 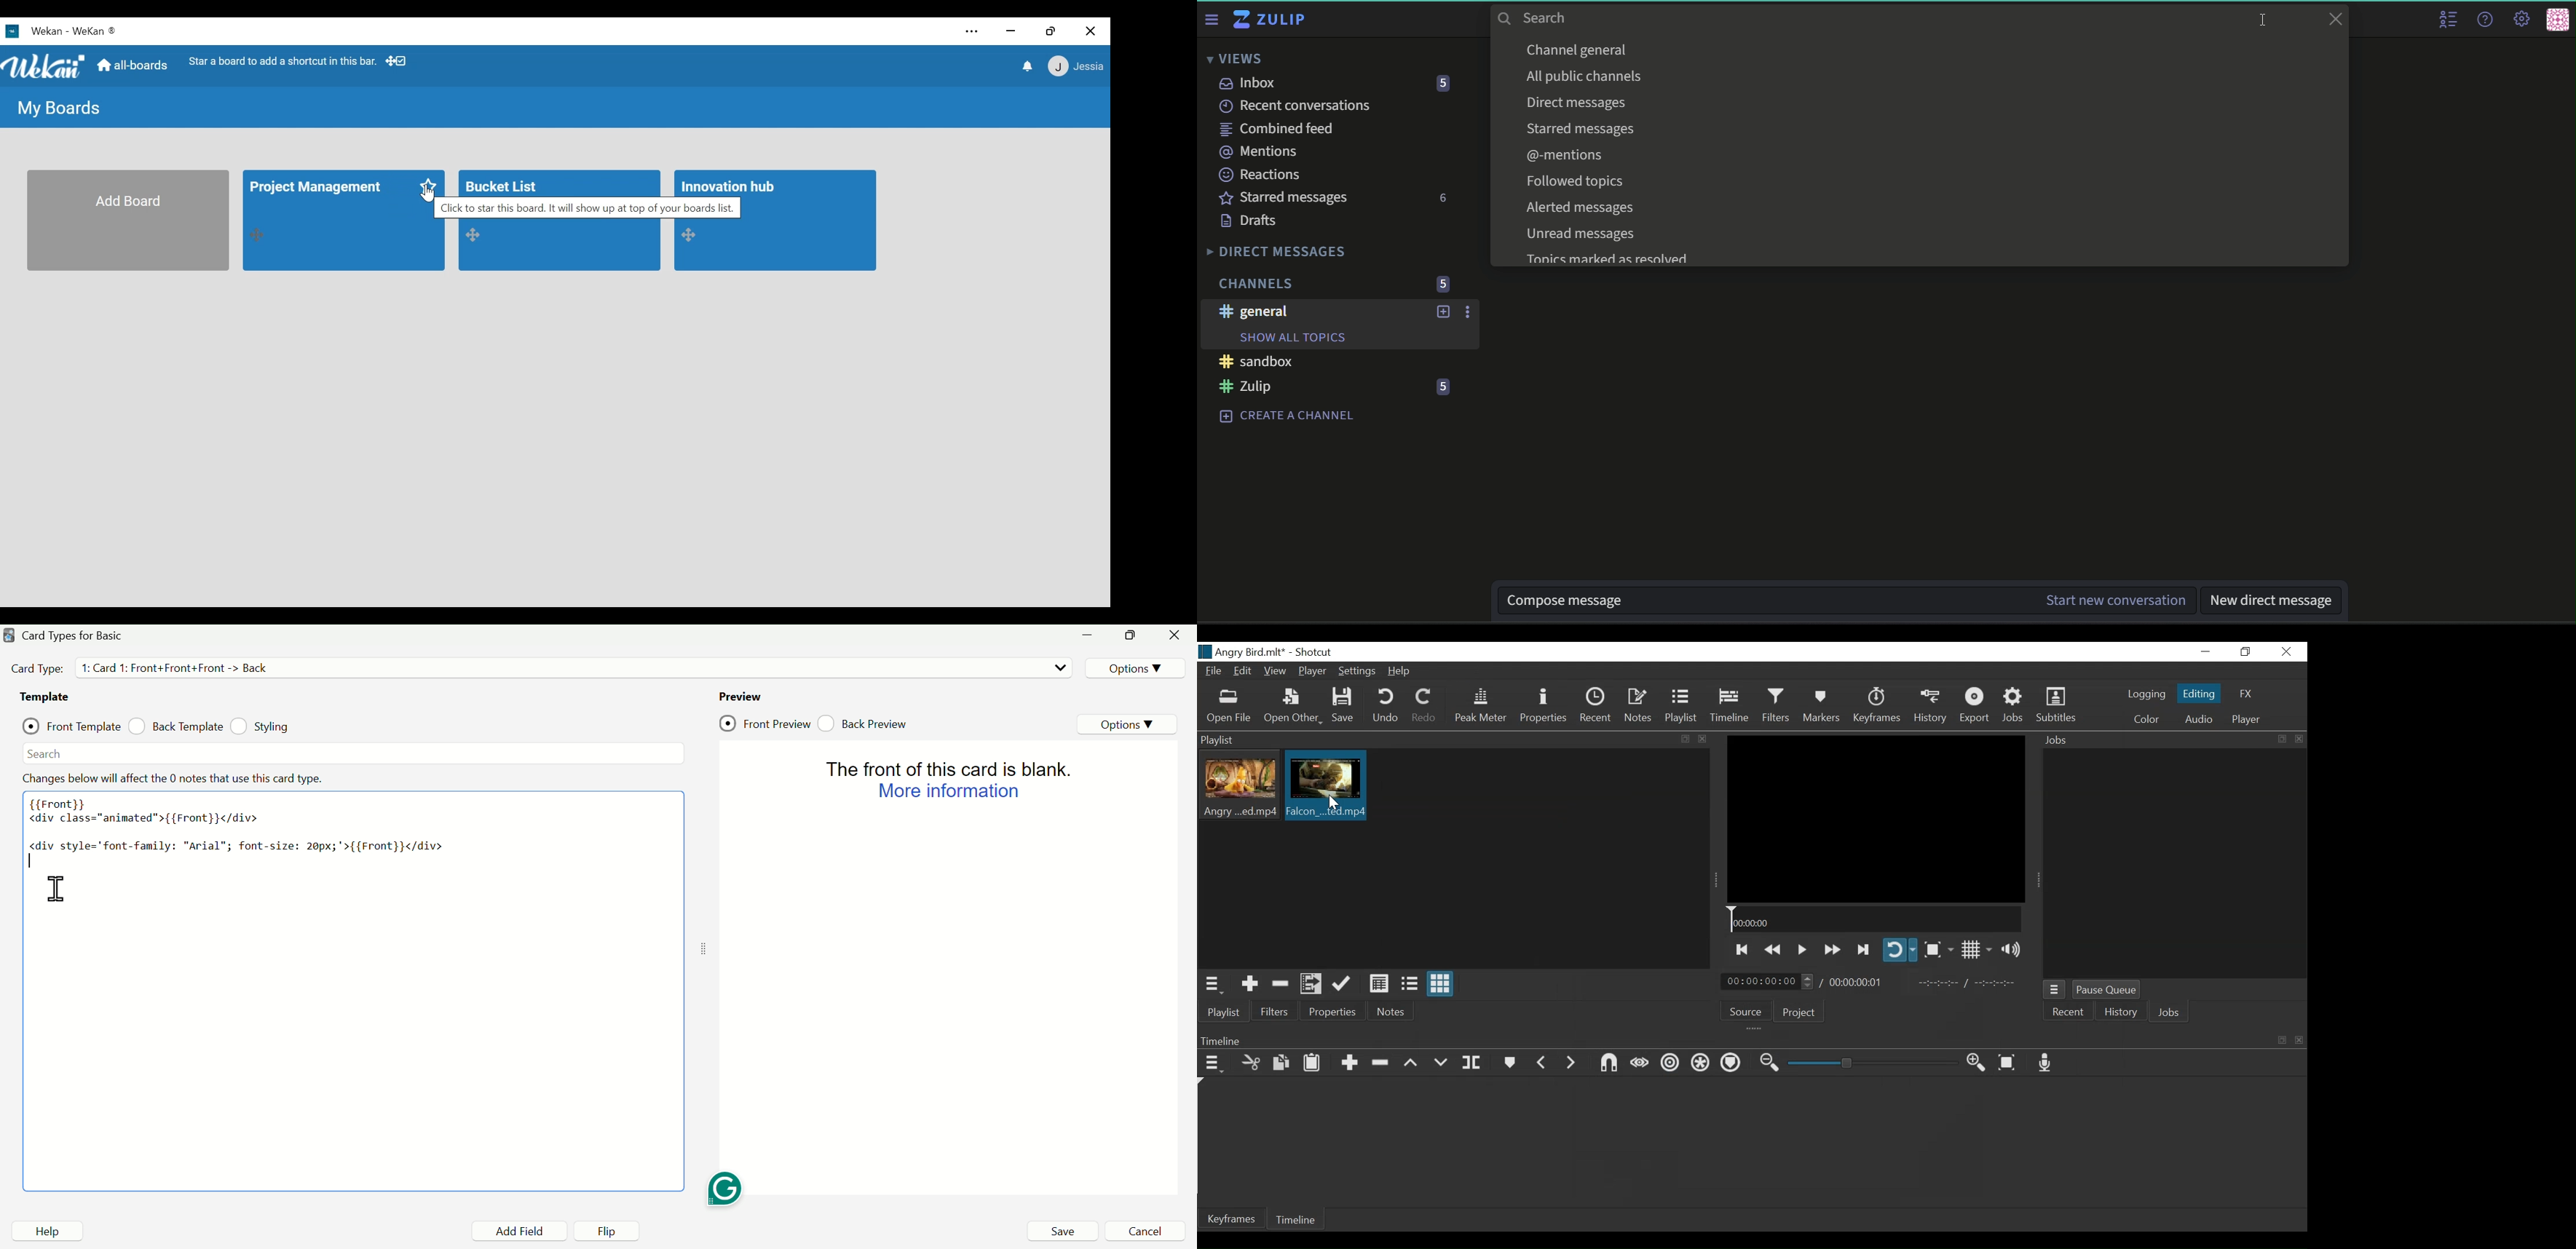 I want to click on Copy, so click(x=1283, y=1065).